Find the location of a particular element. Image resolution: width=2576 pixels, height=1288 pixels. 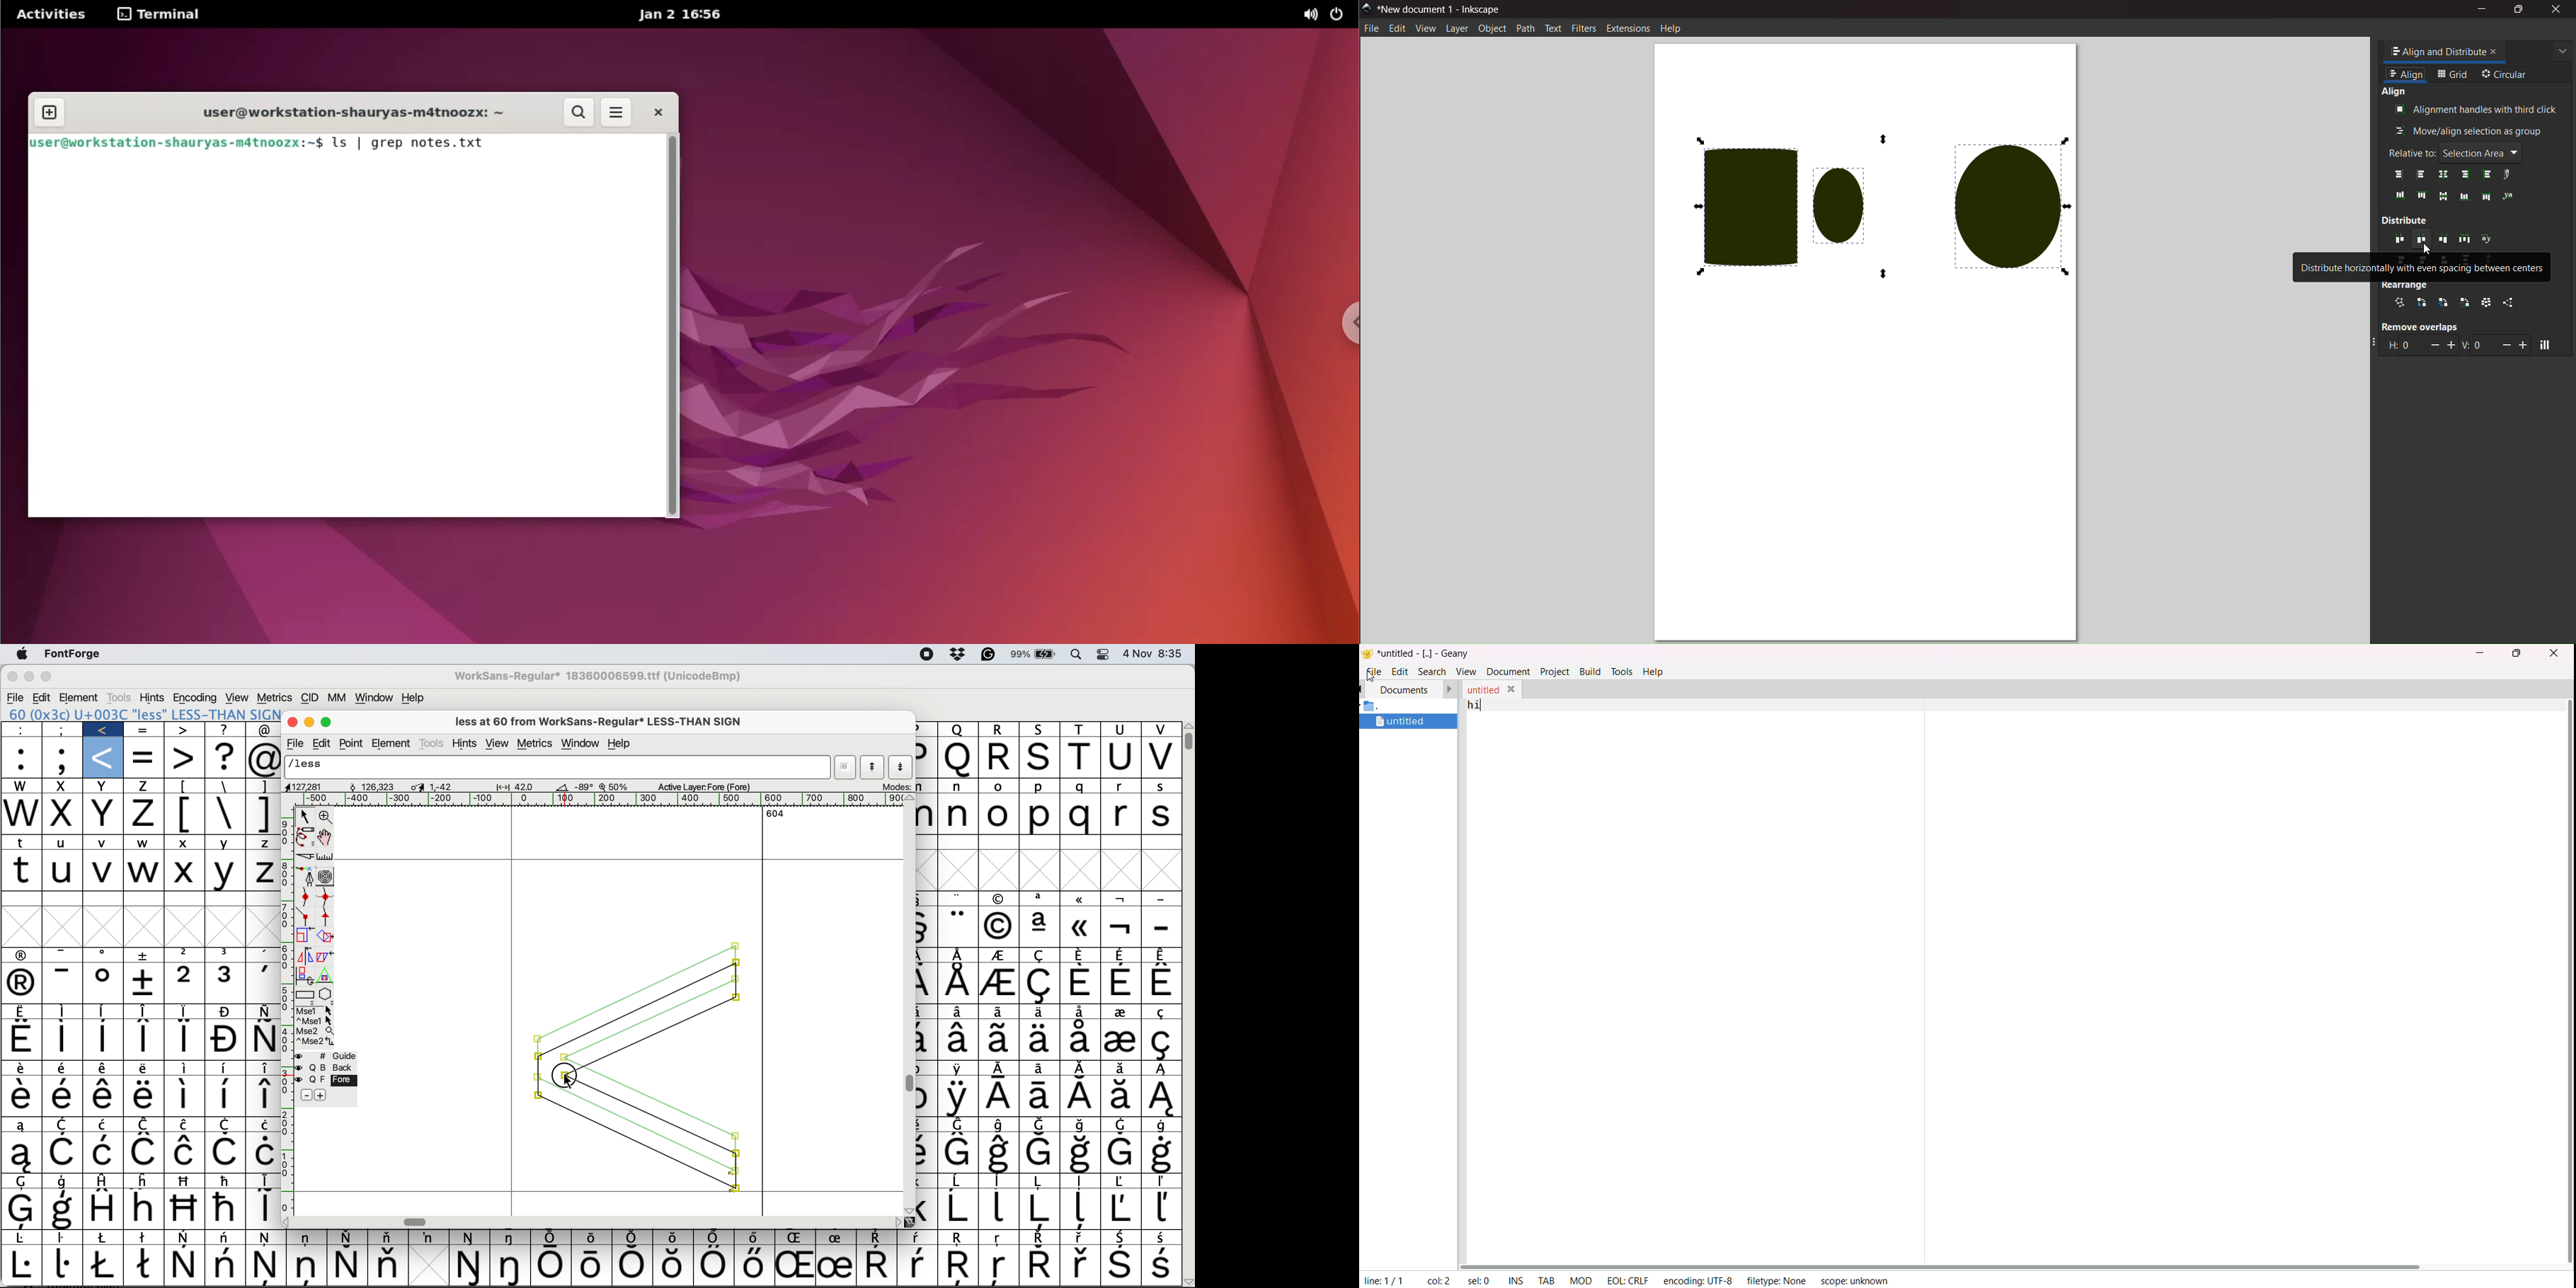

- is located at coordinates (66, 983).